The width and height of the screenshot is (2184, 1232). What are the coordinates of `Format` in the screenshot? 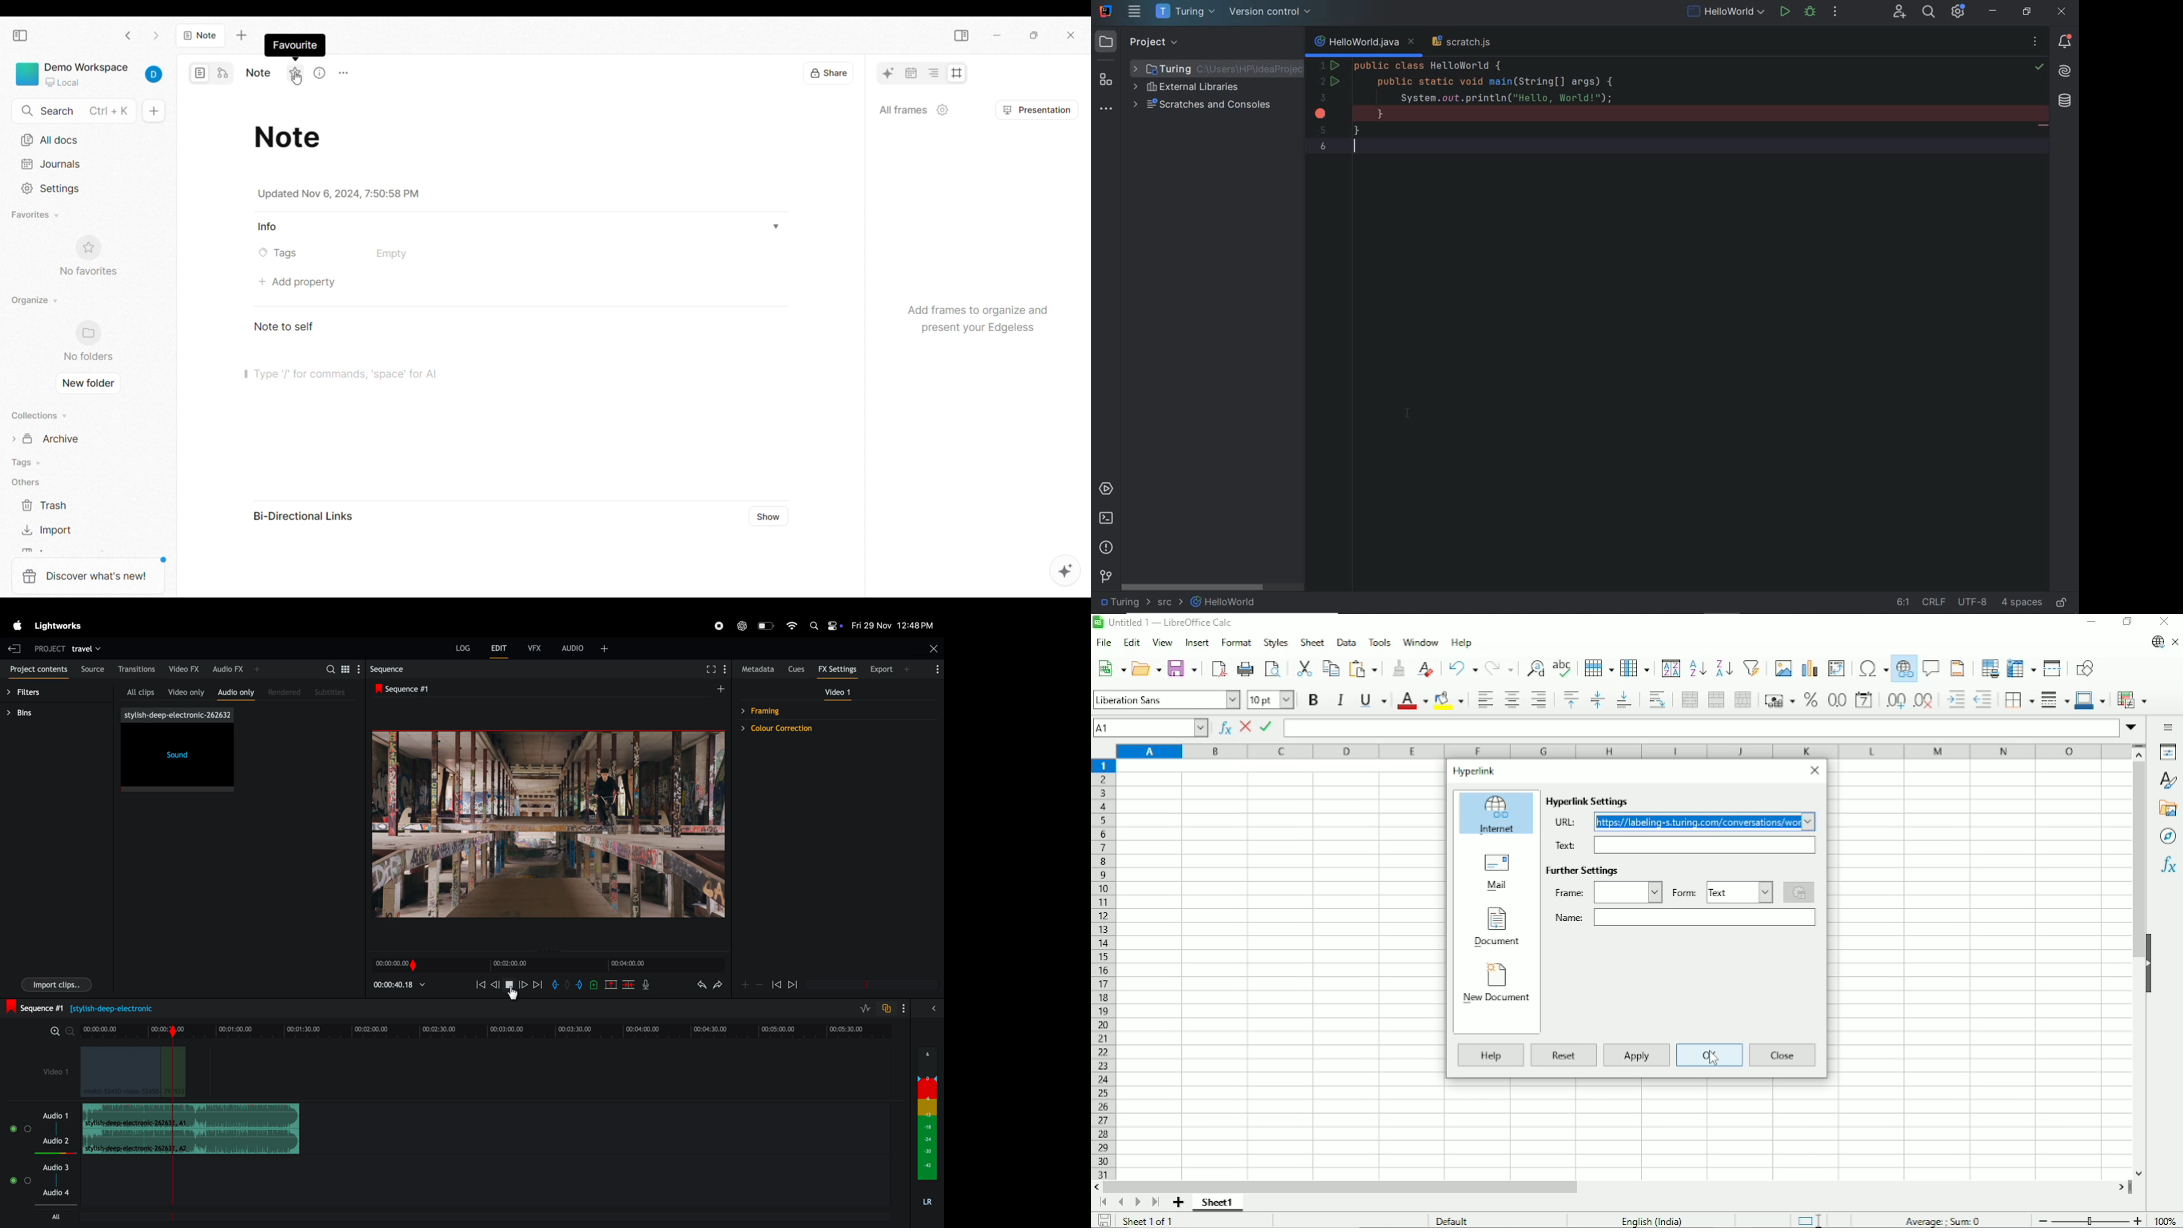 It's located at (1236, 643).